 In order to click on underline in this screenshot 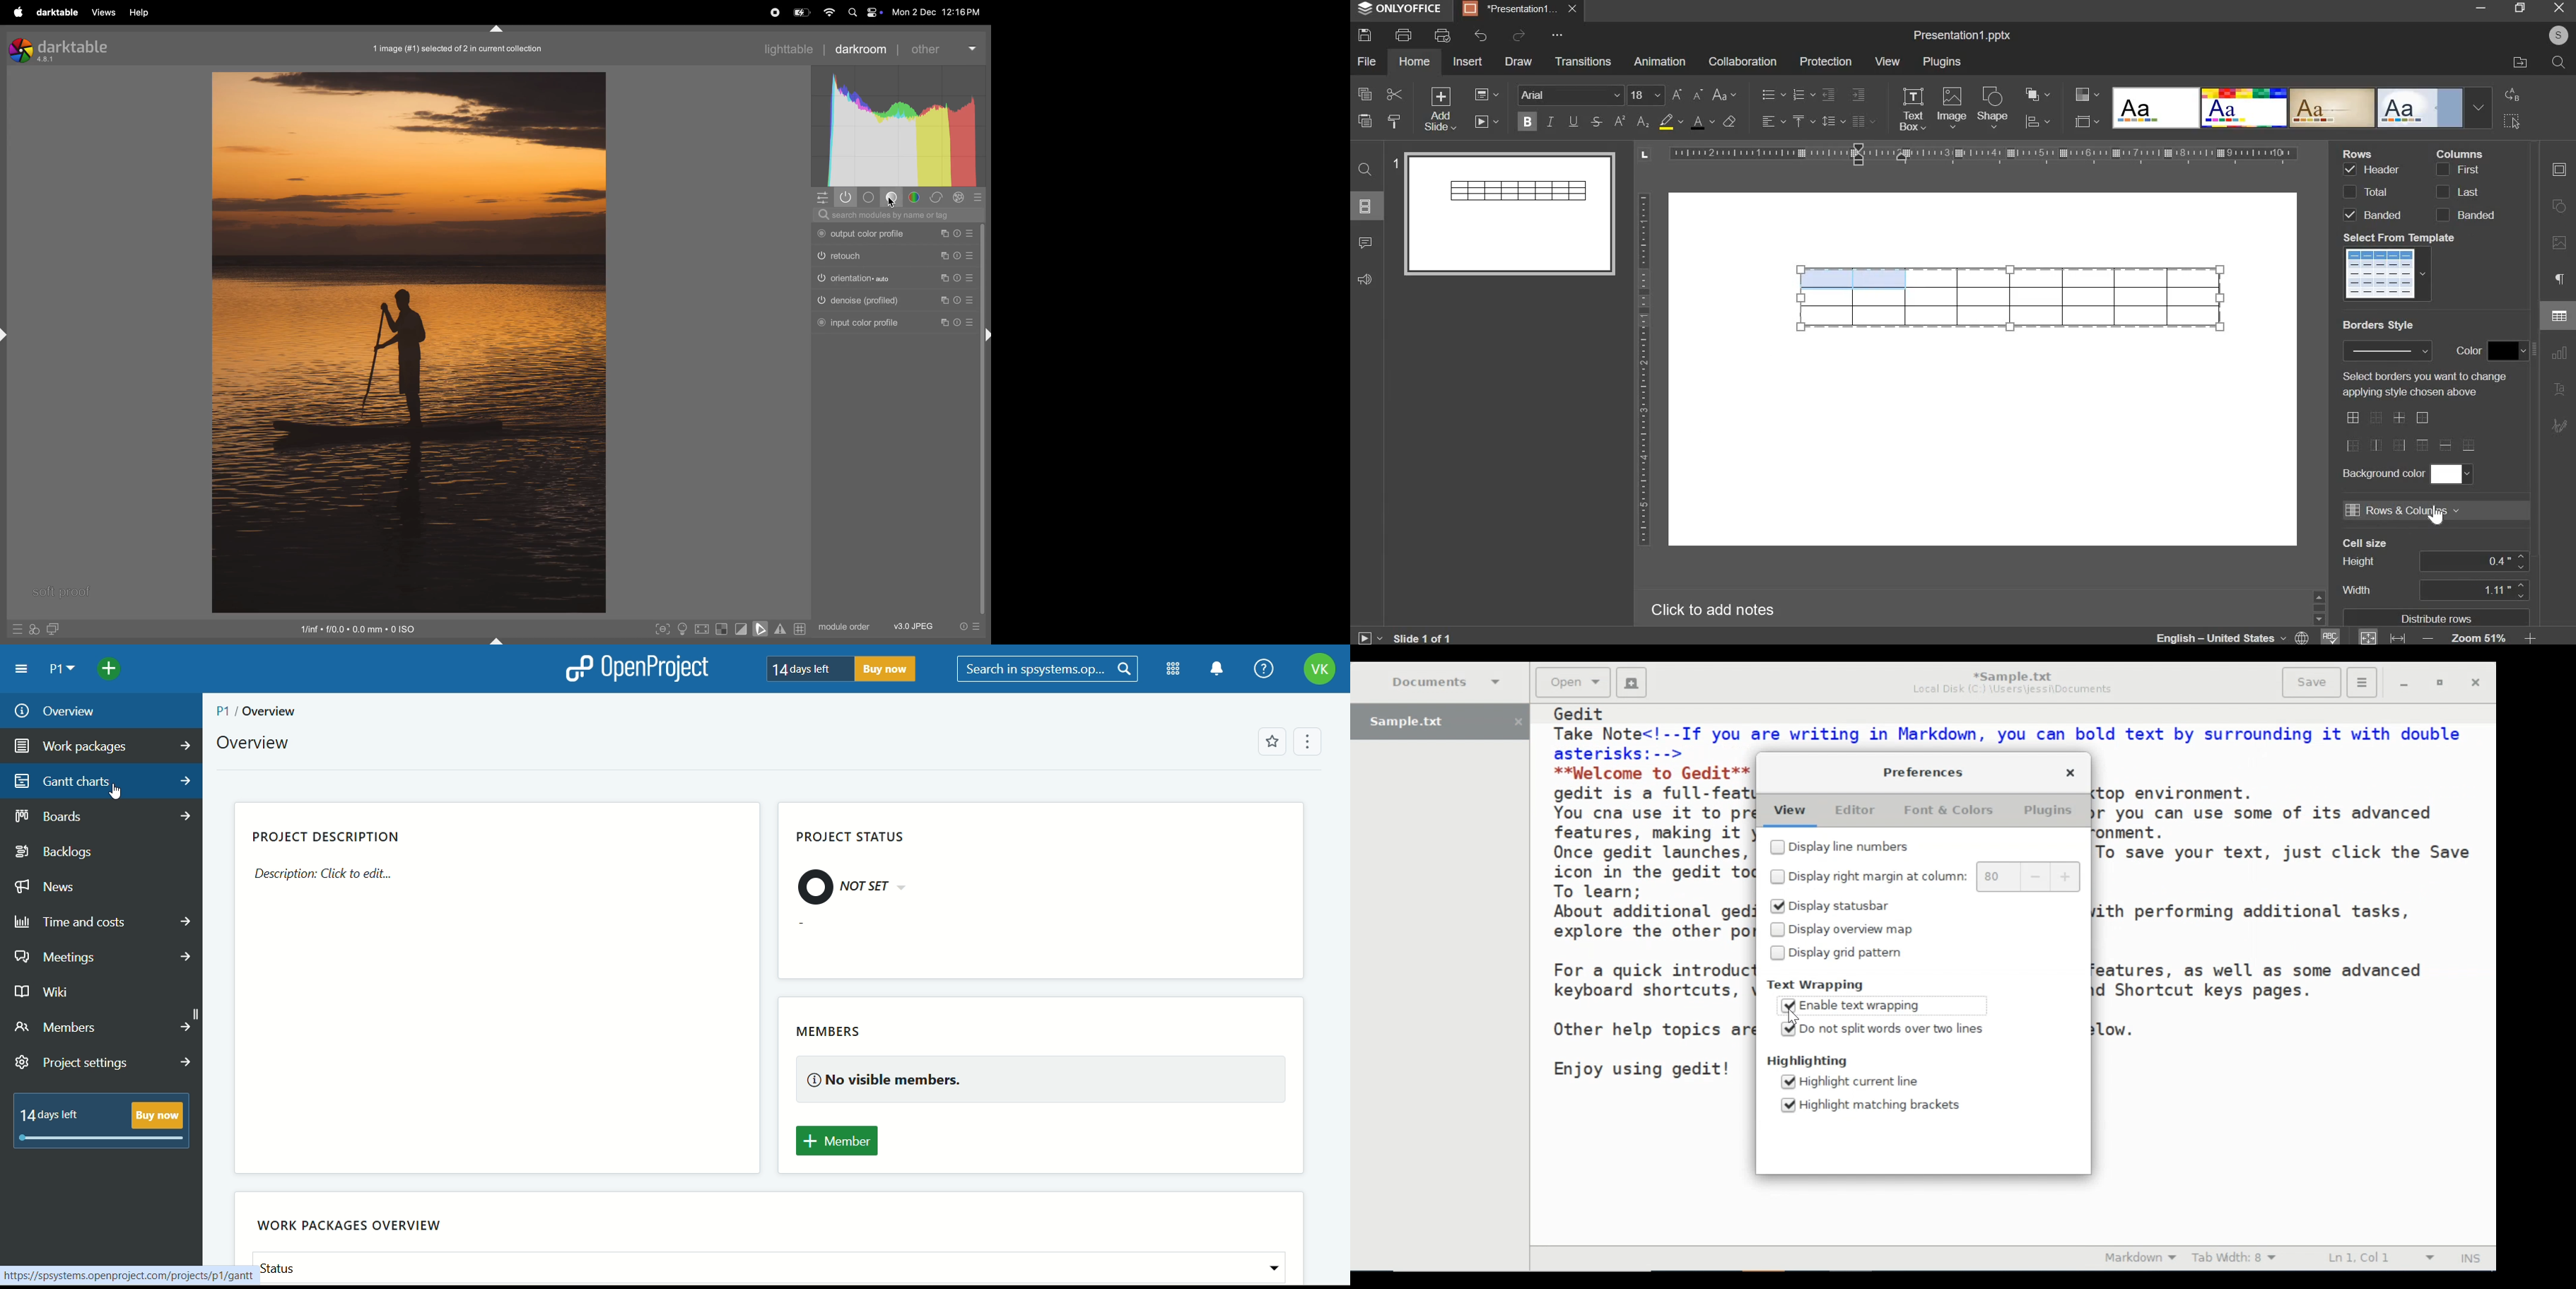, I will do `click(1572, 121)`.